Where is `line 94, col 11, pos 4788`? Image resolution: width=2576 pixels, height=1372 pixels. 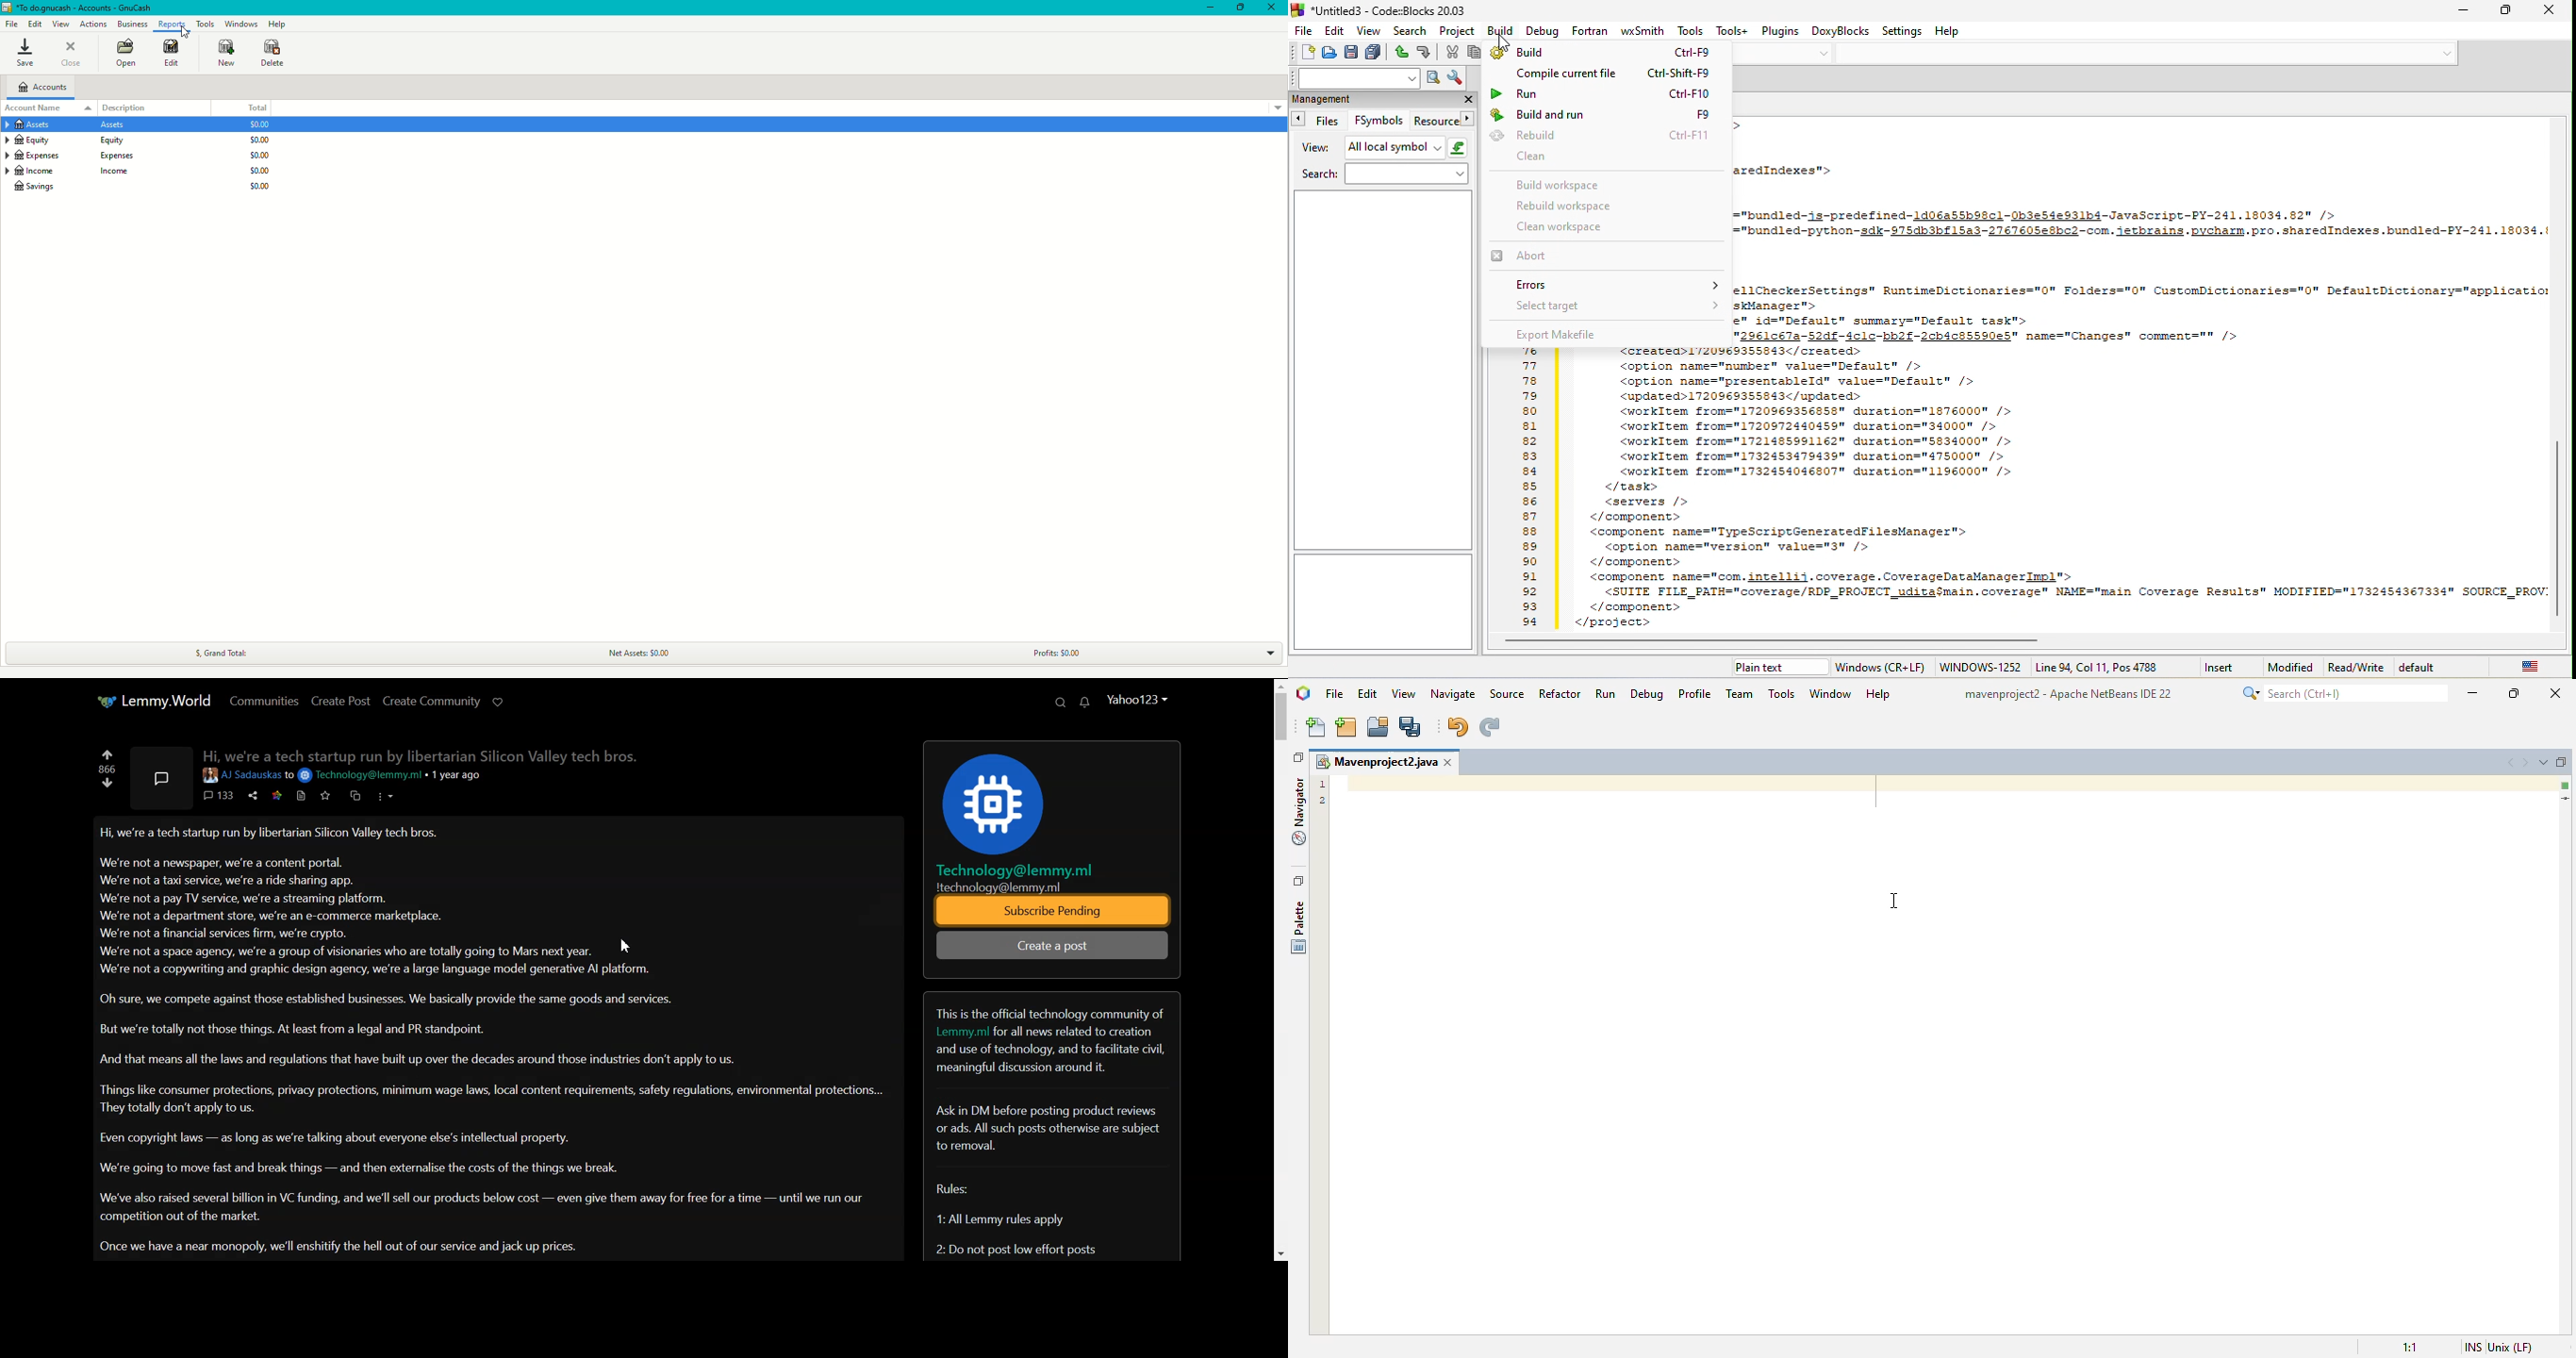
line 94, col 11, pos 4788 is located at coordinates (2096, 666).